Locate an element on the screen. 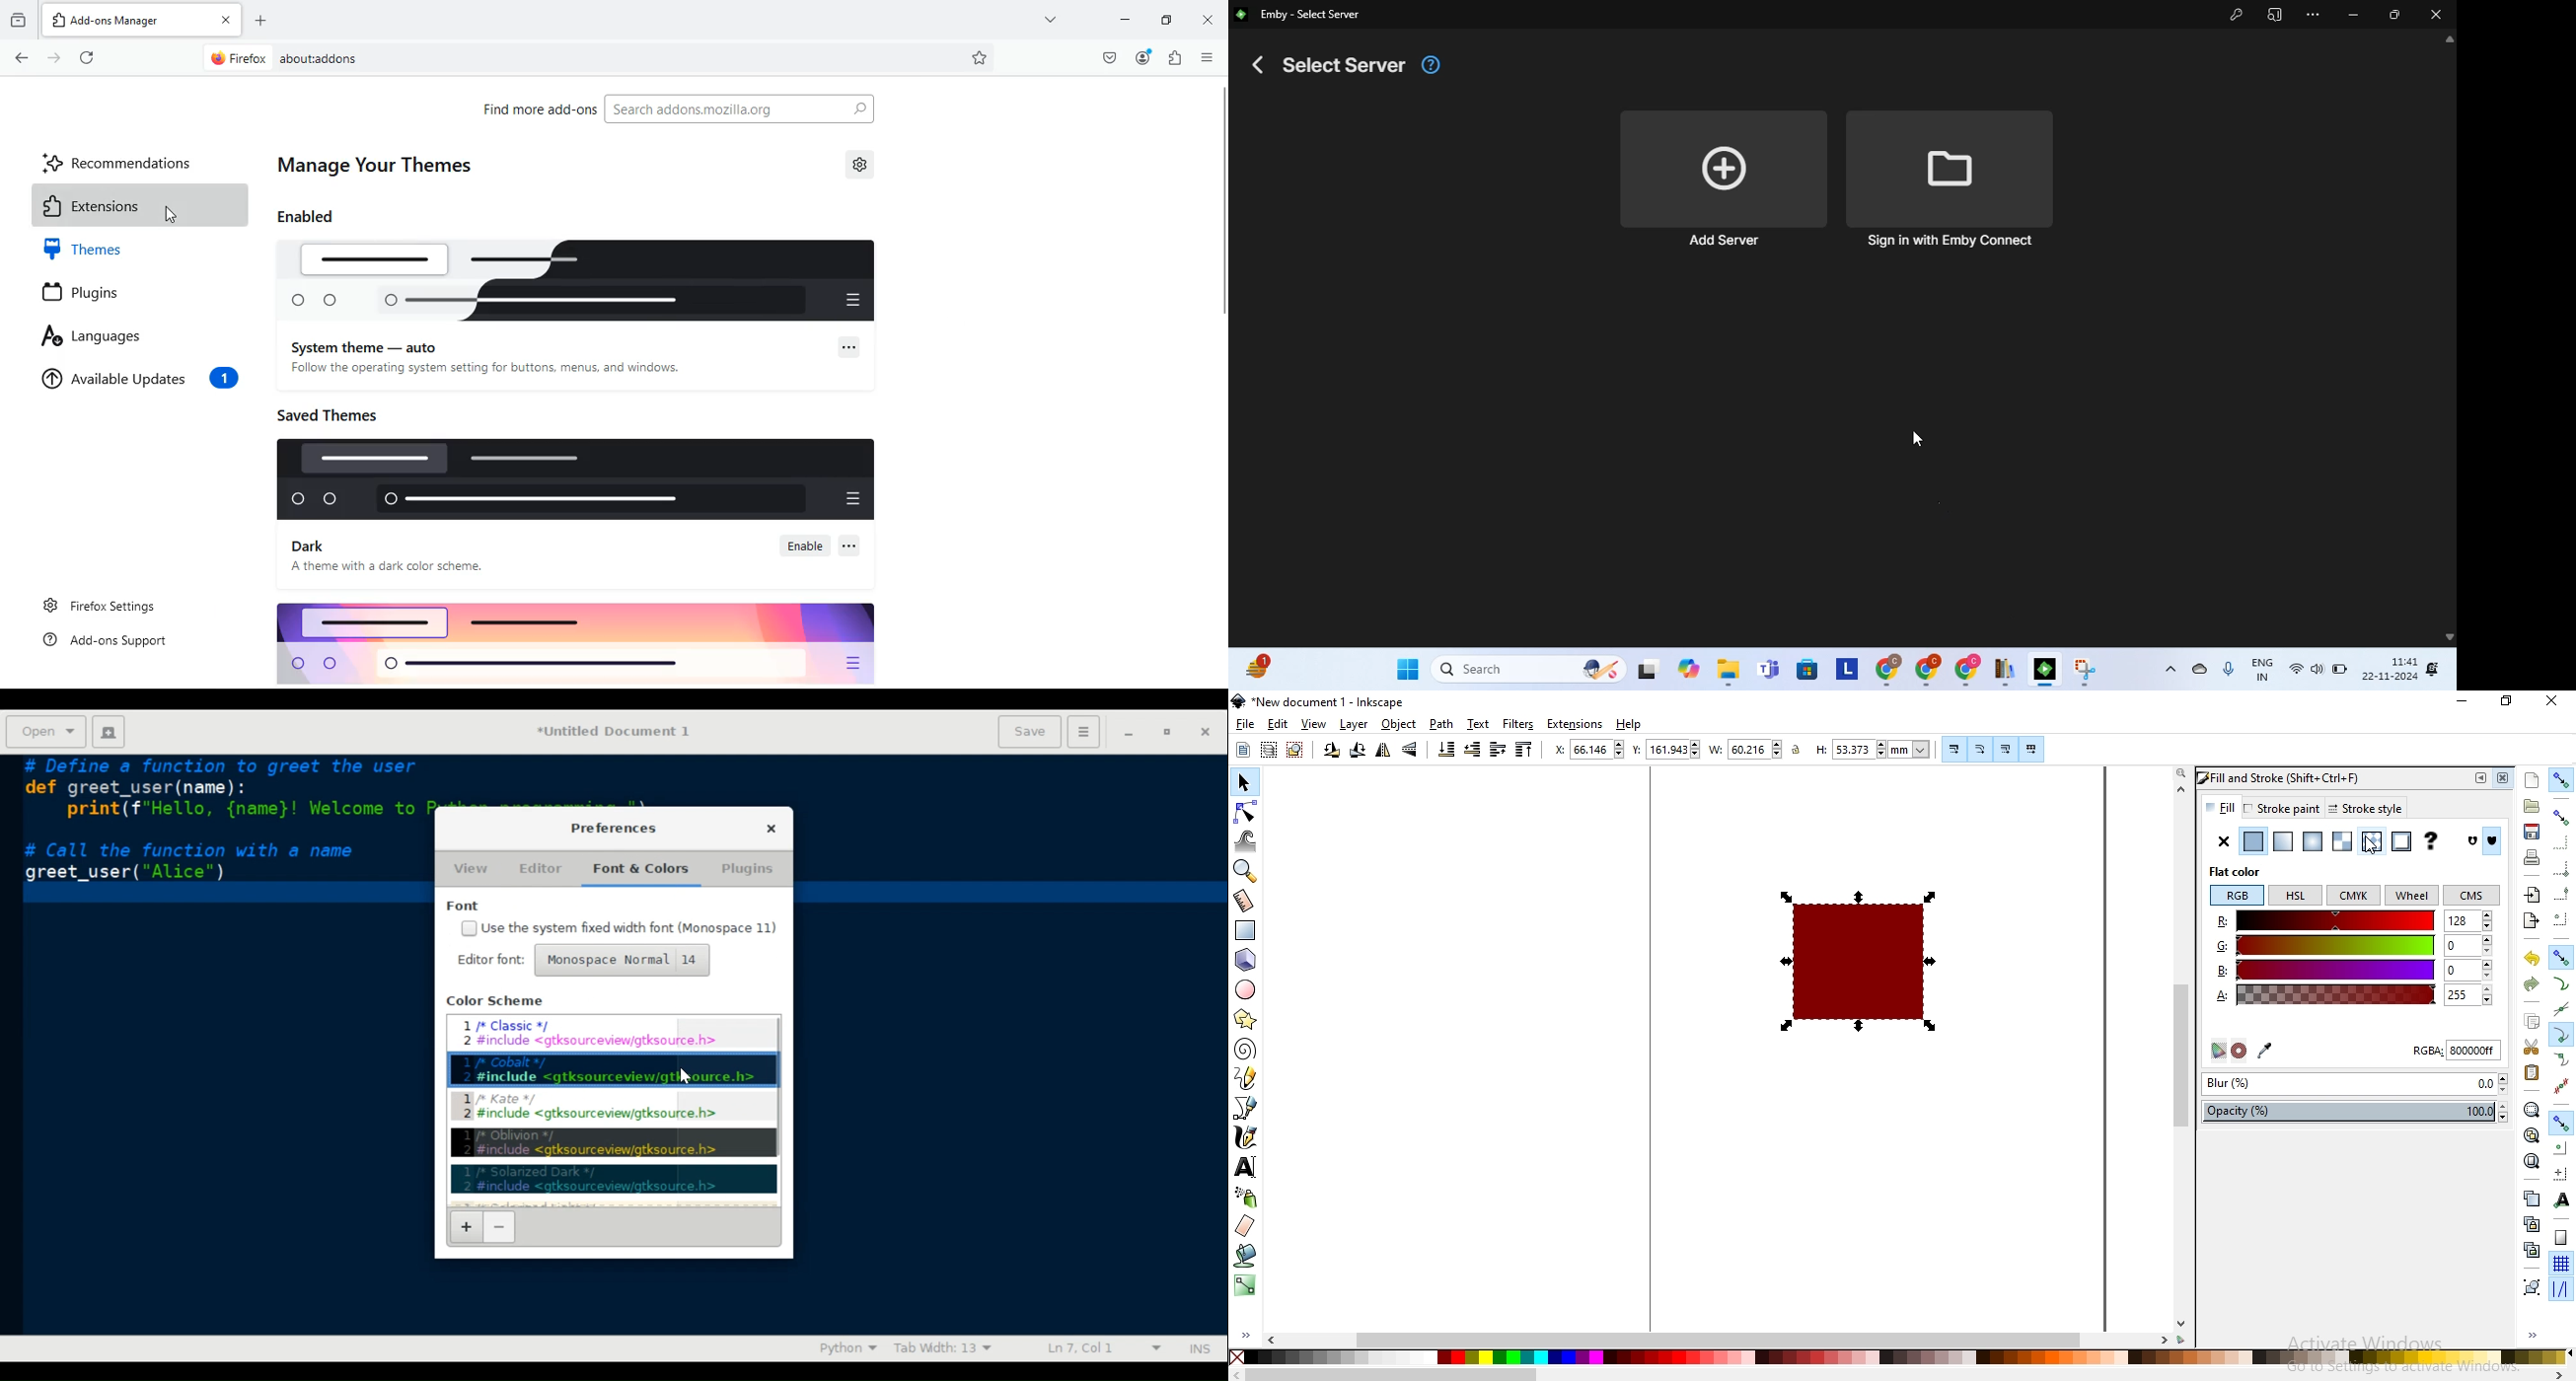 The height and width of the screenshot is (1400, 2576). about:addons is located at coordinates (564, 58).